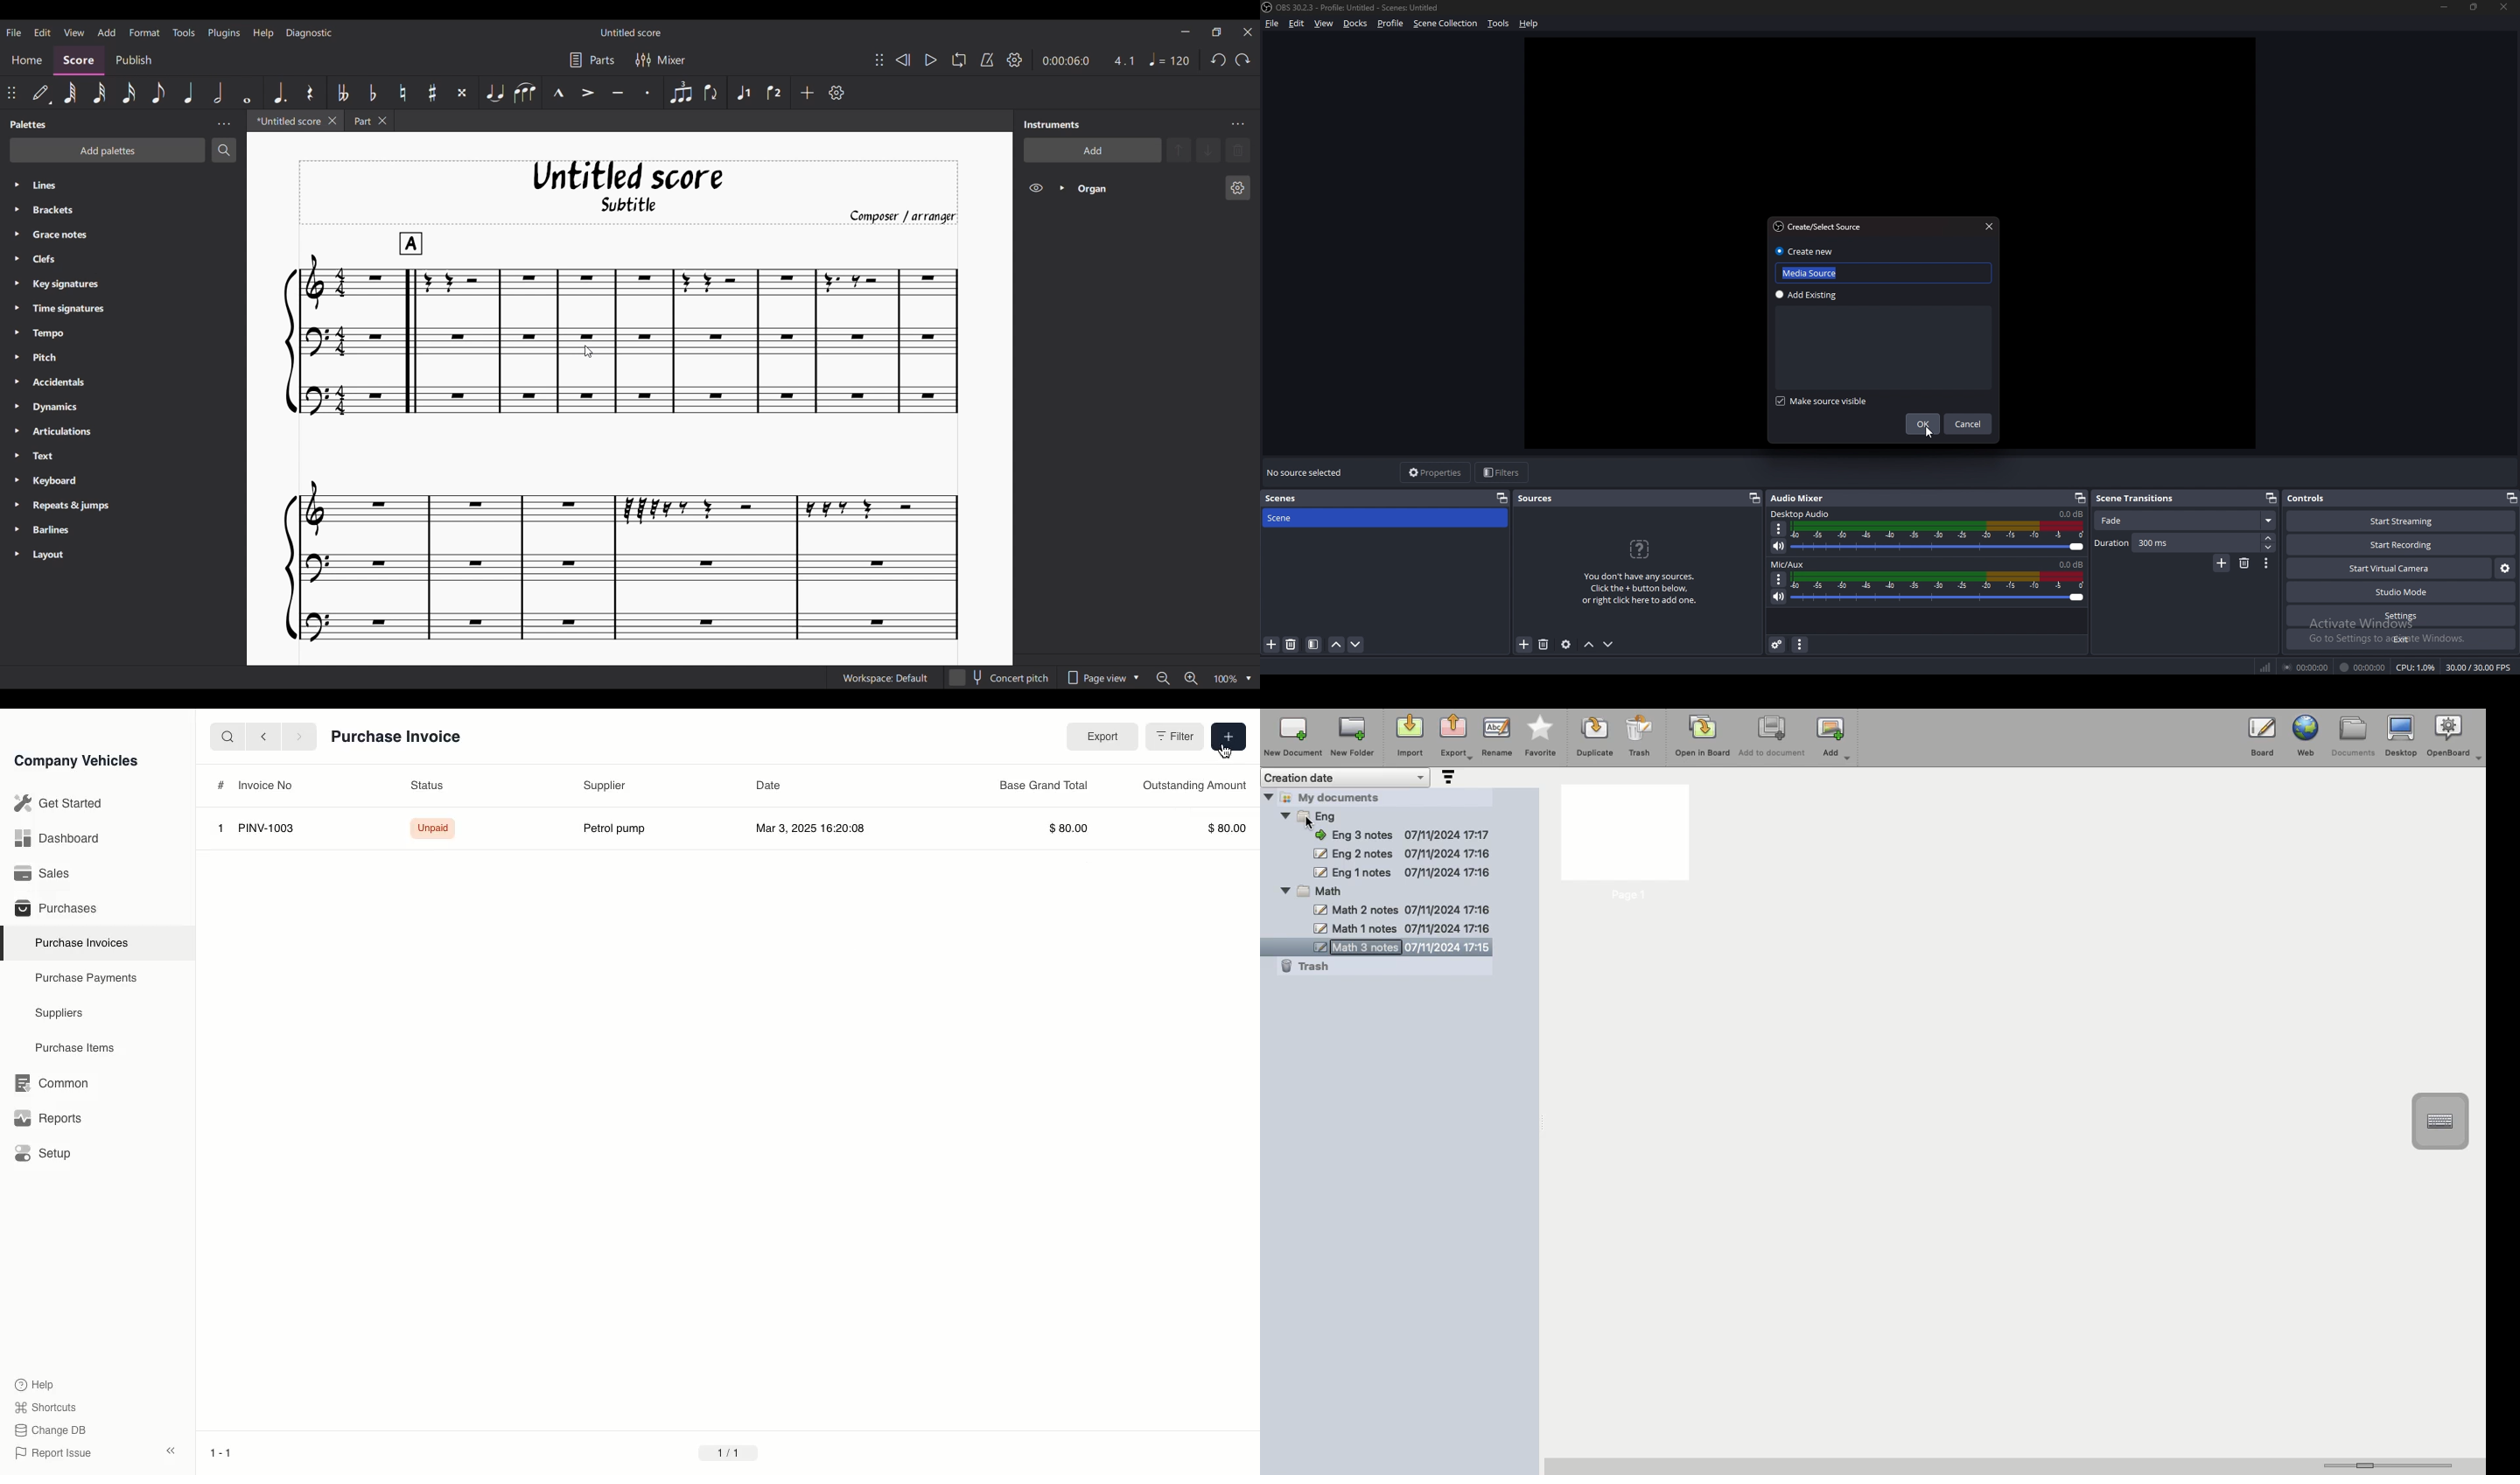  What do you see at coordinates (1197, 786) in the screenshot?
I see `Outstanding Amount` at bounding box center [1197, 786].